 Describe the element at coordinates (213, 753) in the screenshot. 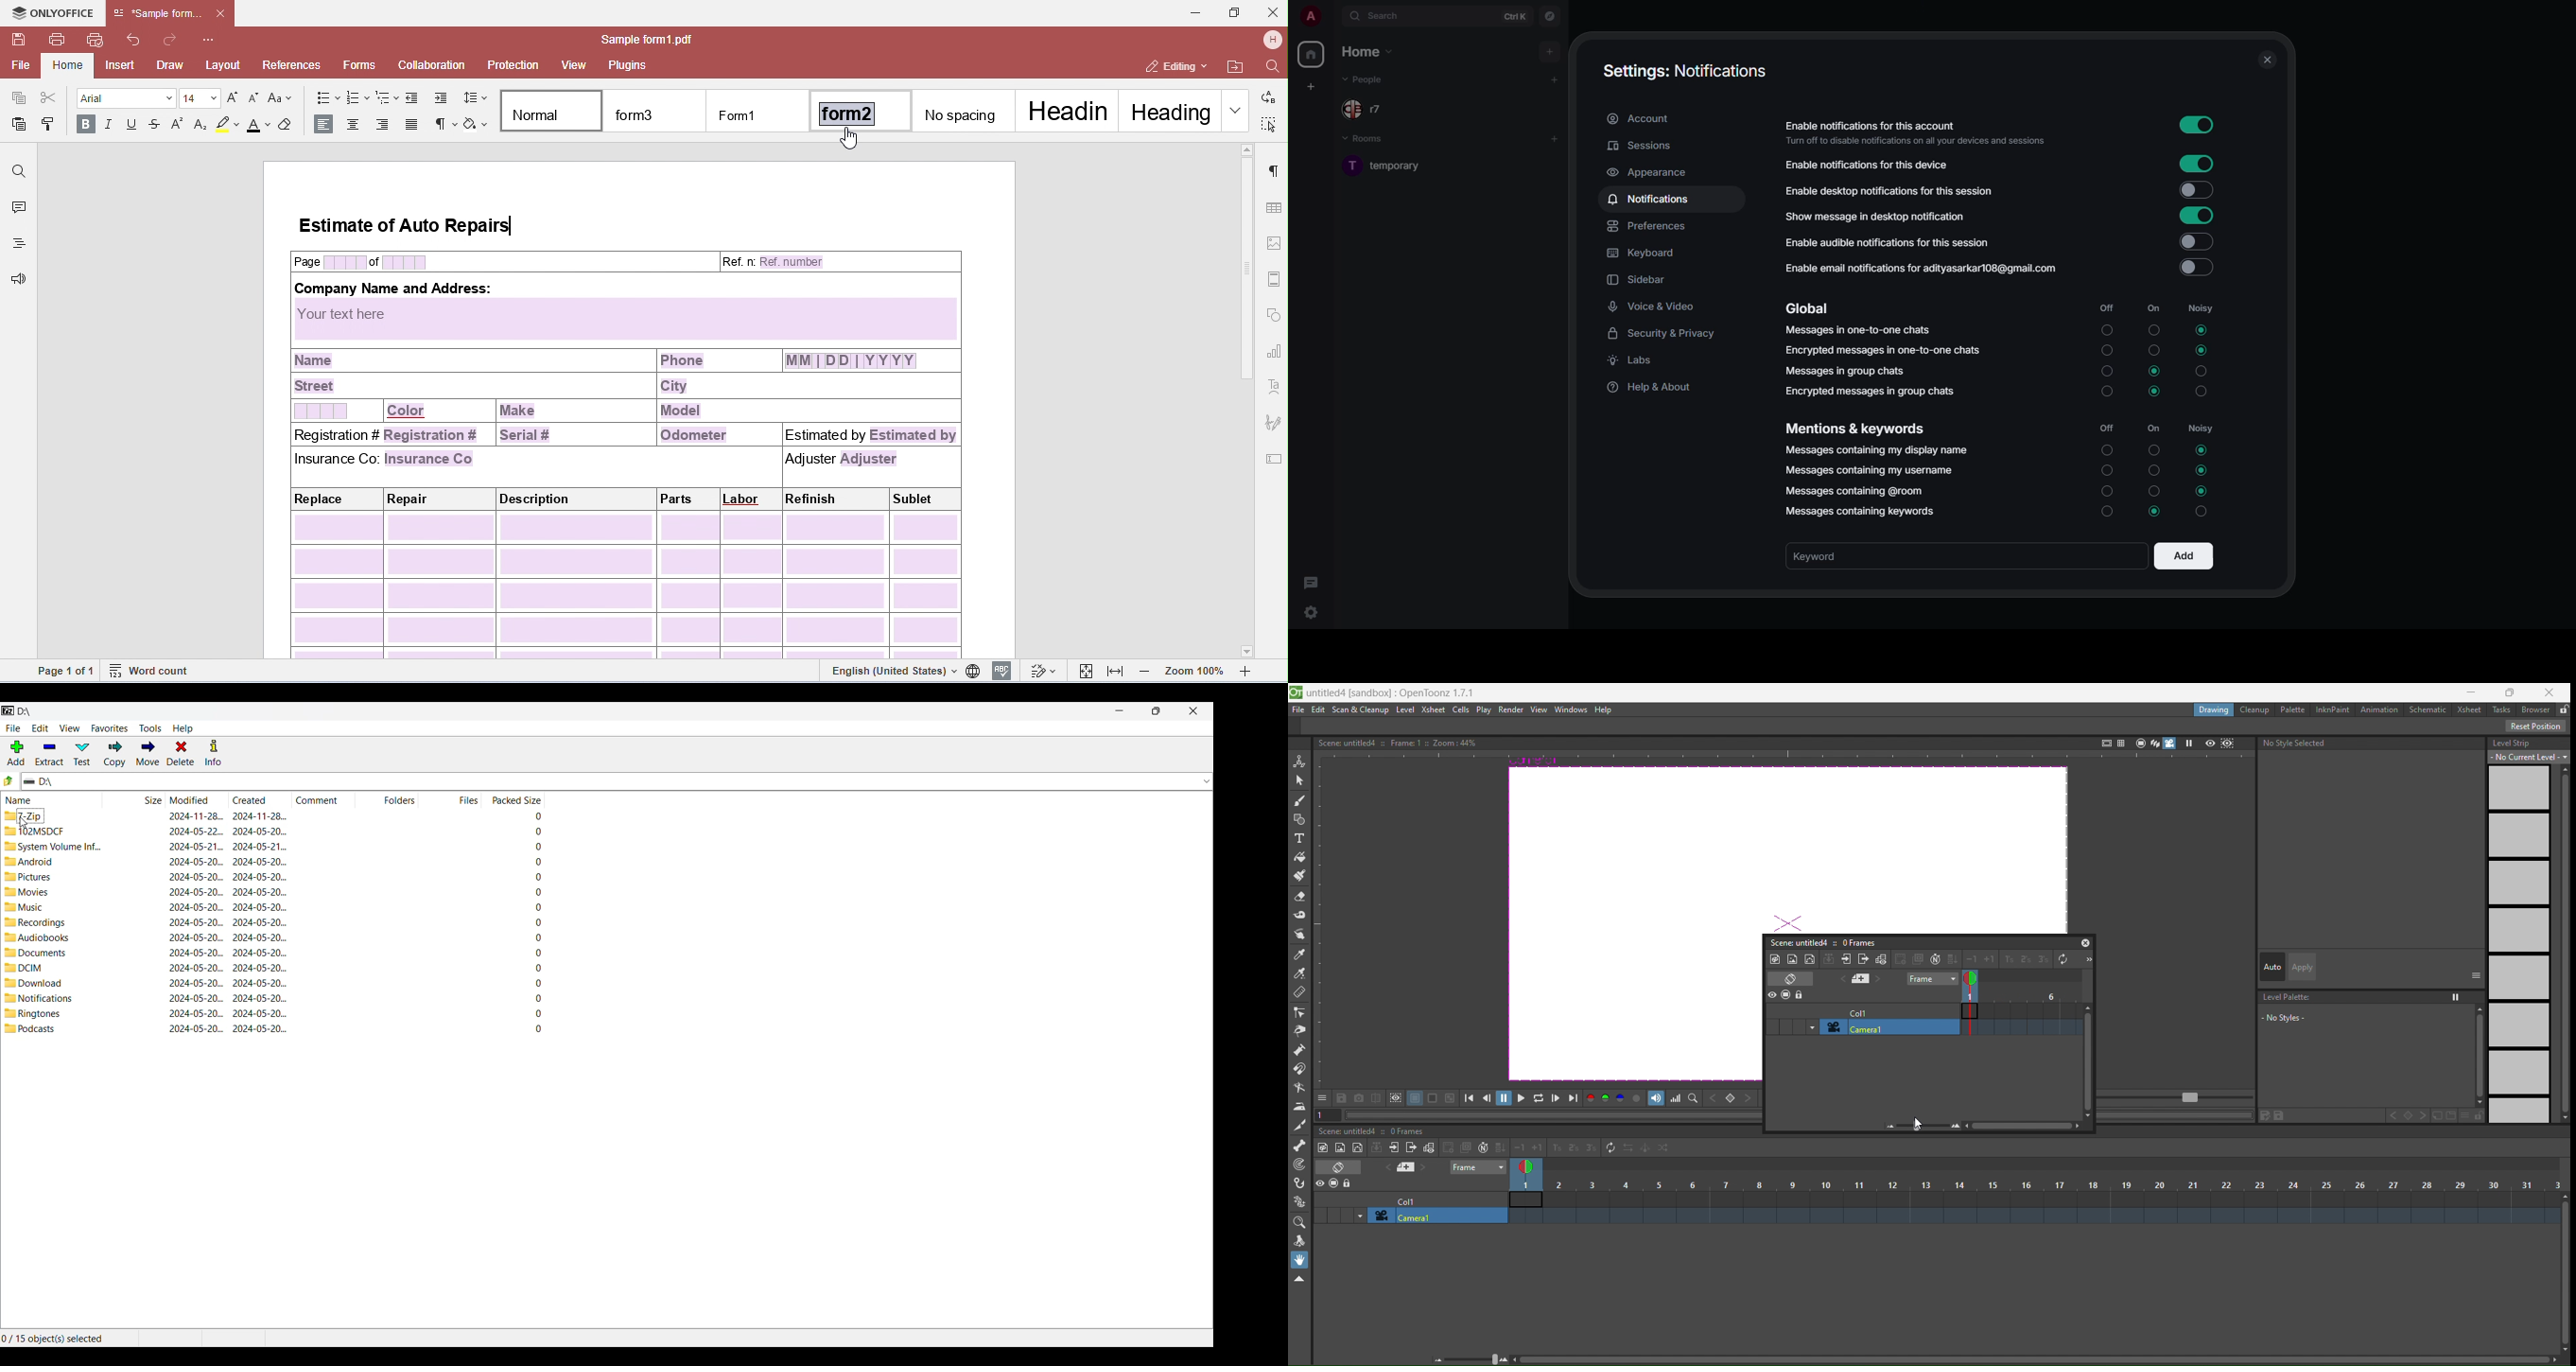

I see `Info` at that location.